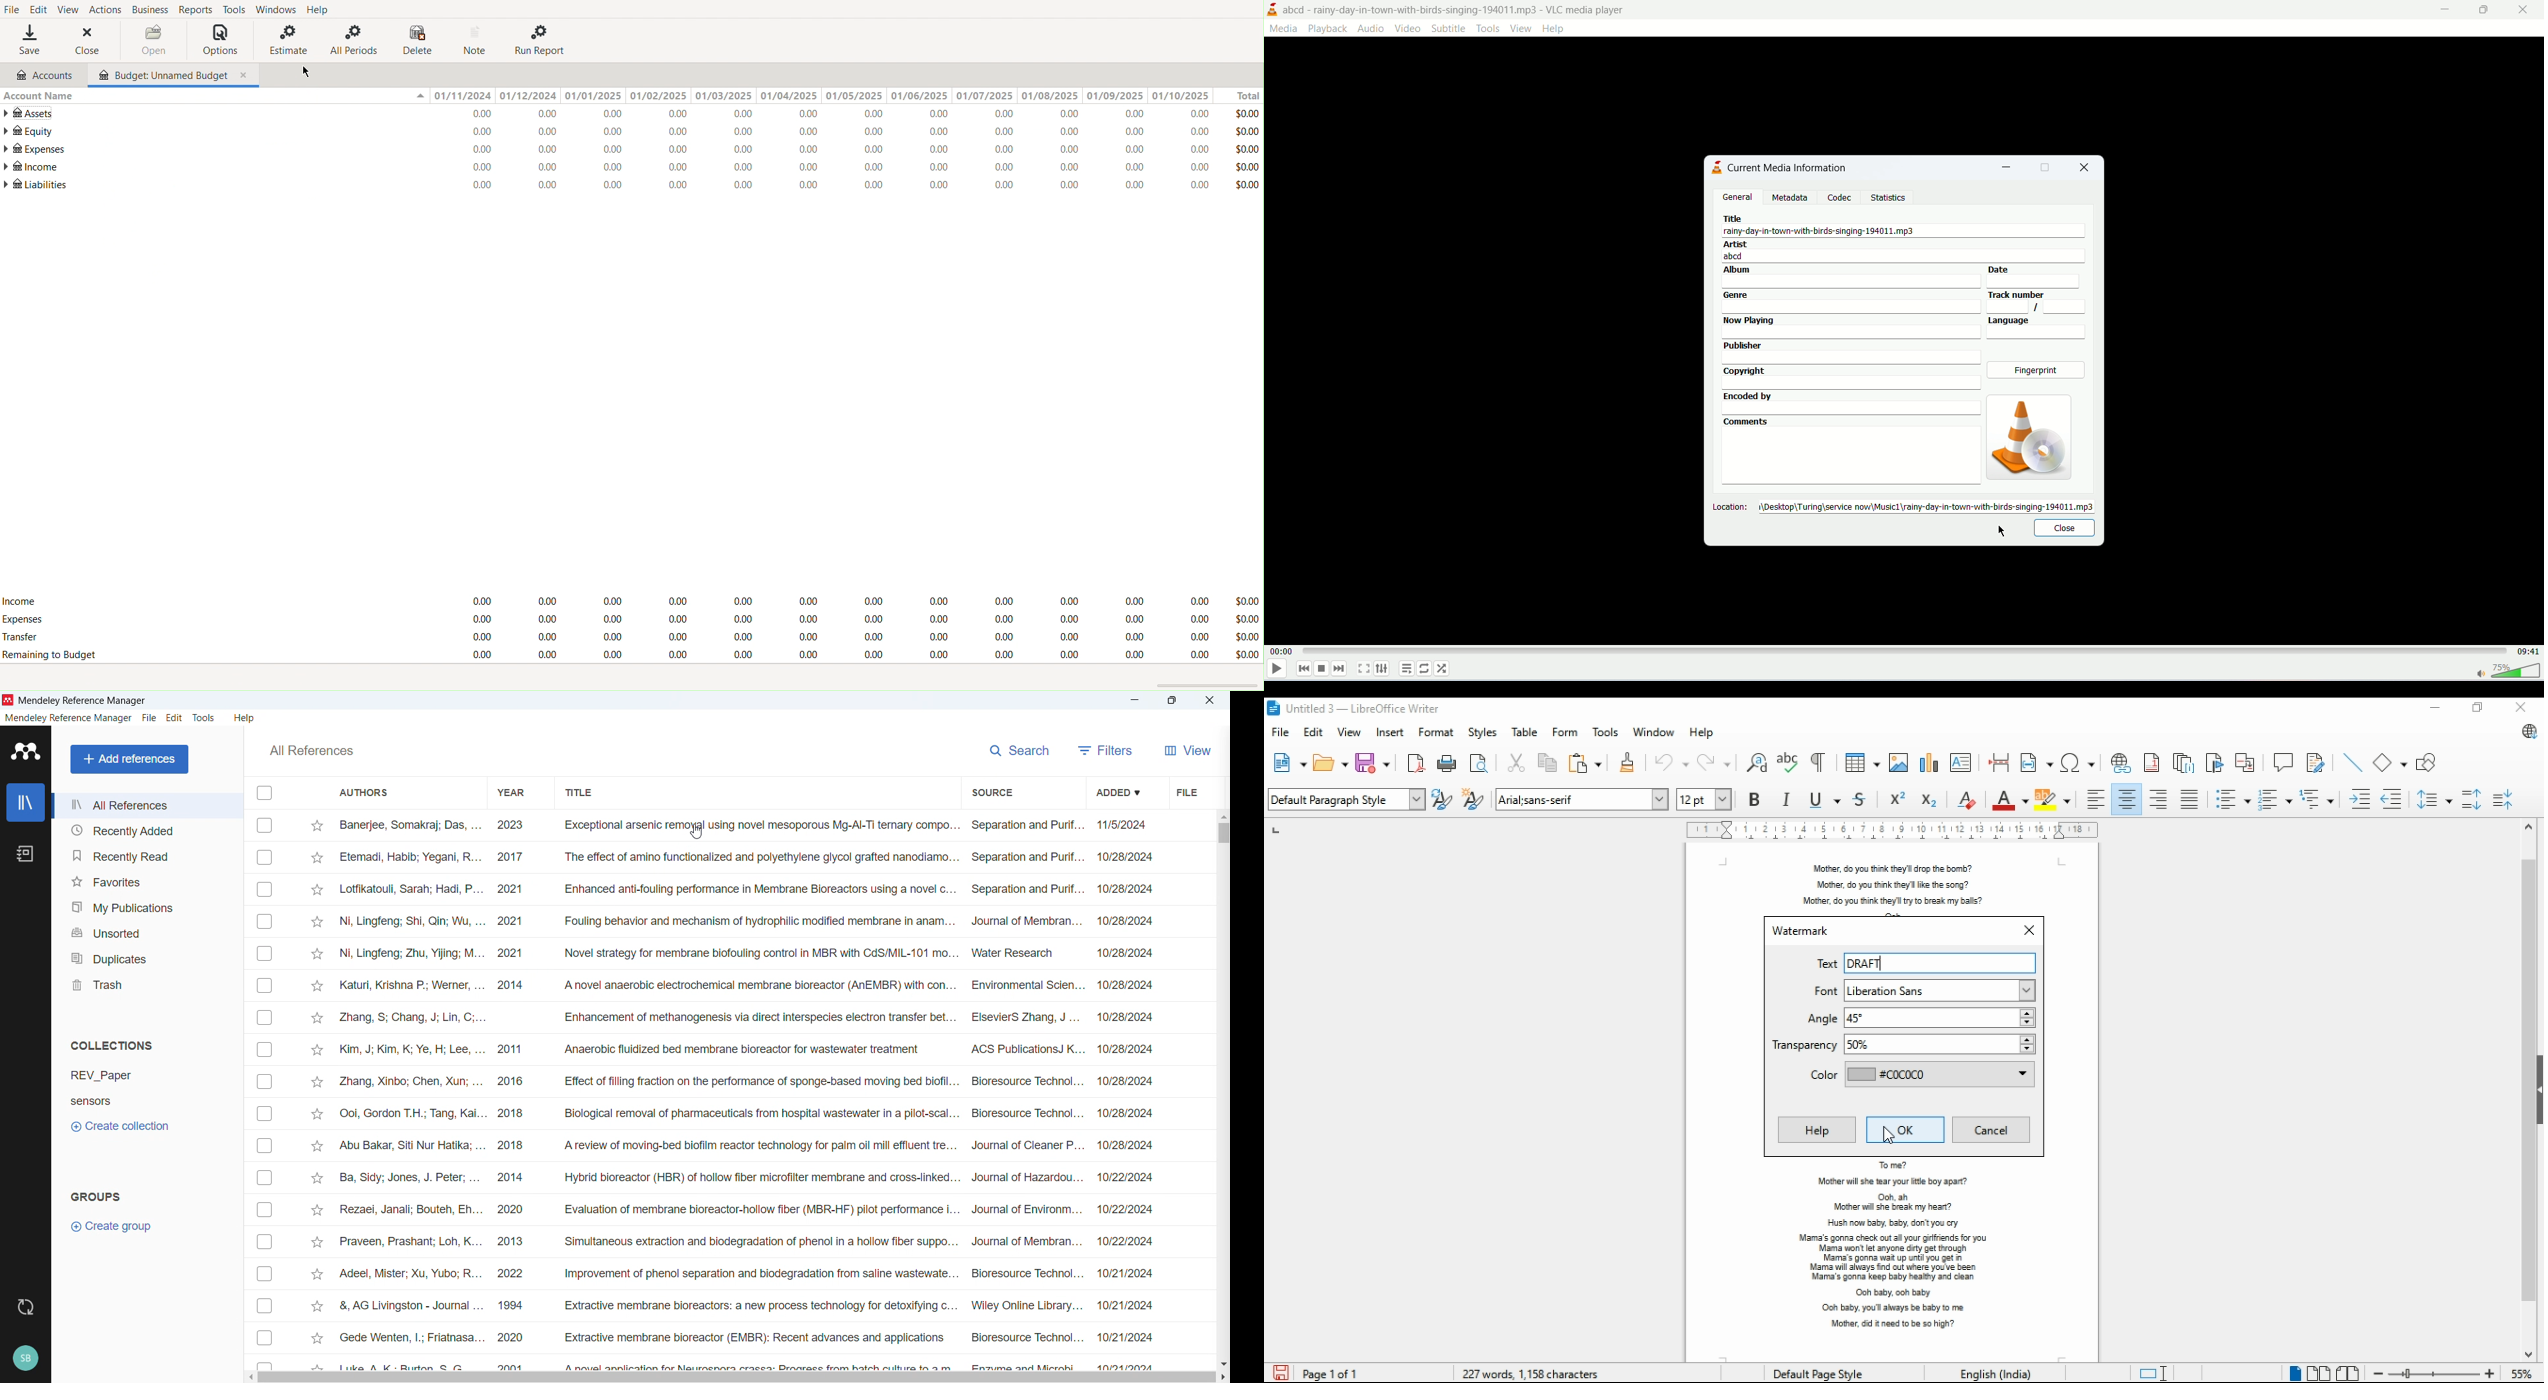  I want to click on 10/28/2024, so click(1139, 1116).